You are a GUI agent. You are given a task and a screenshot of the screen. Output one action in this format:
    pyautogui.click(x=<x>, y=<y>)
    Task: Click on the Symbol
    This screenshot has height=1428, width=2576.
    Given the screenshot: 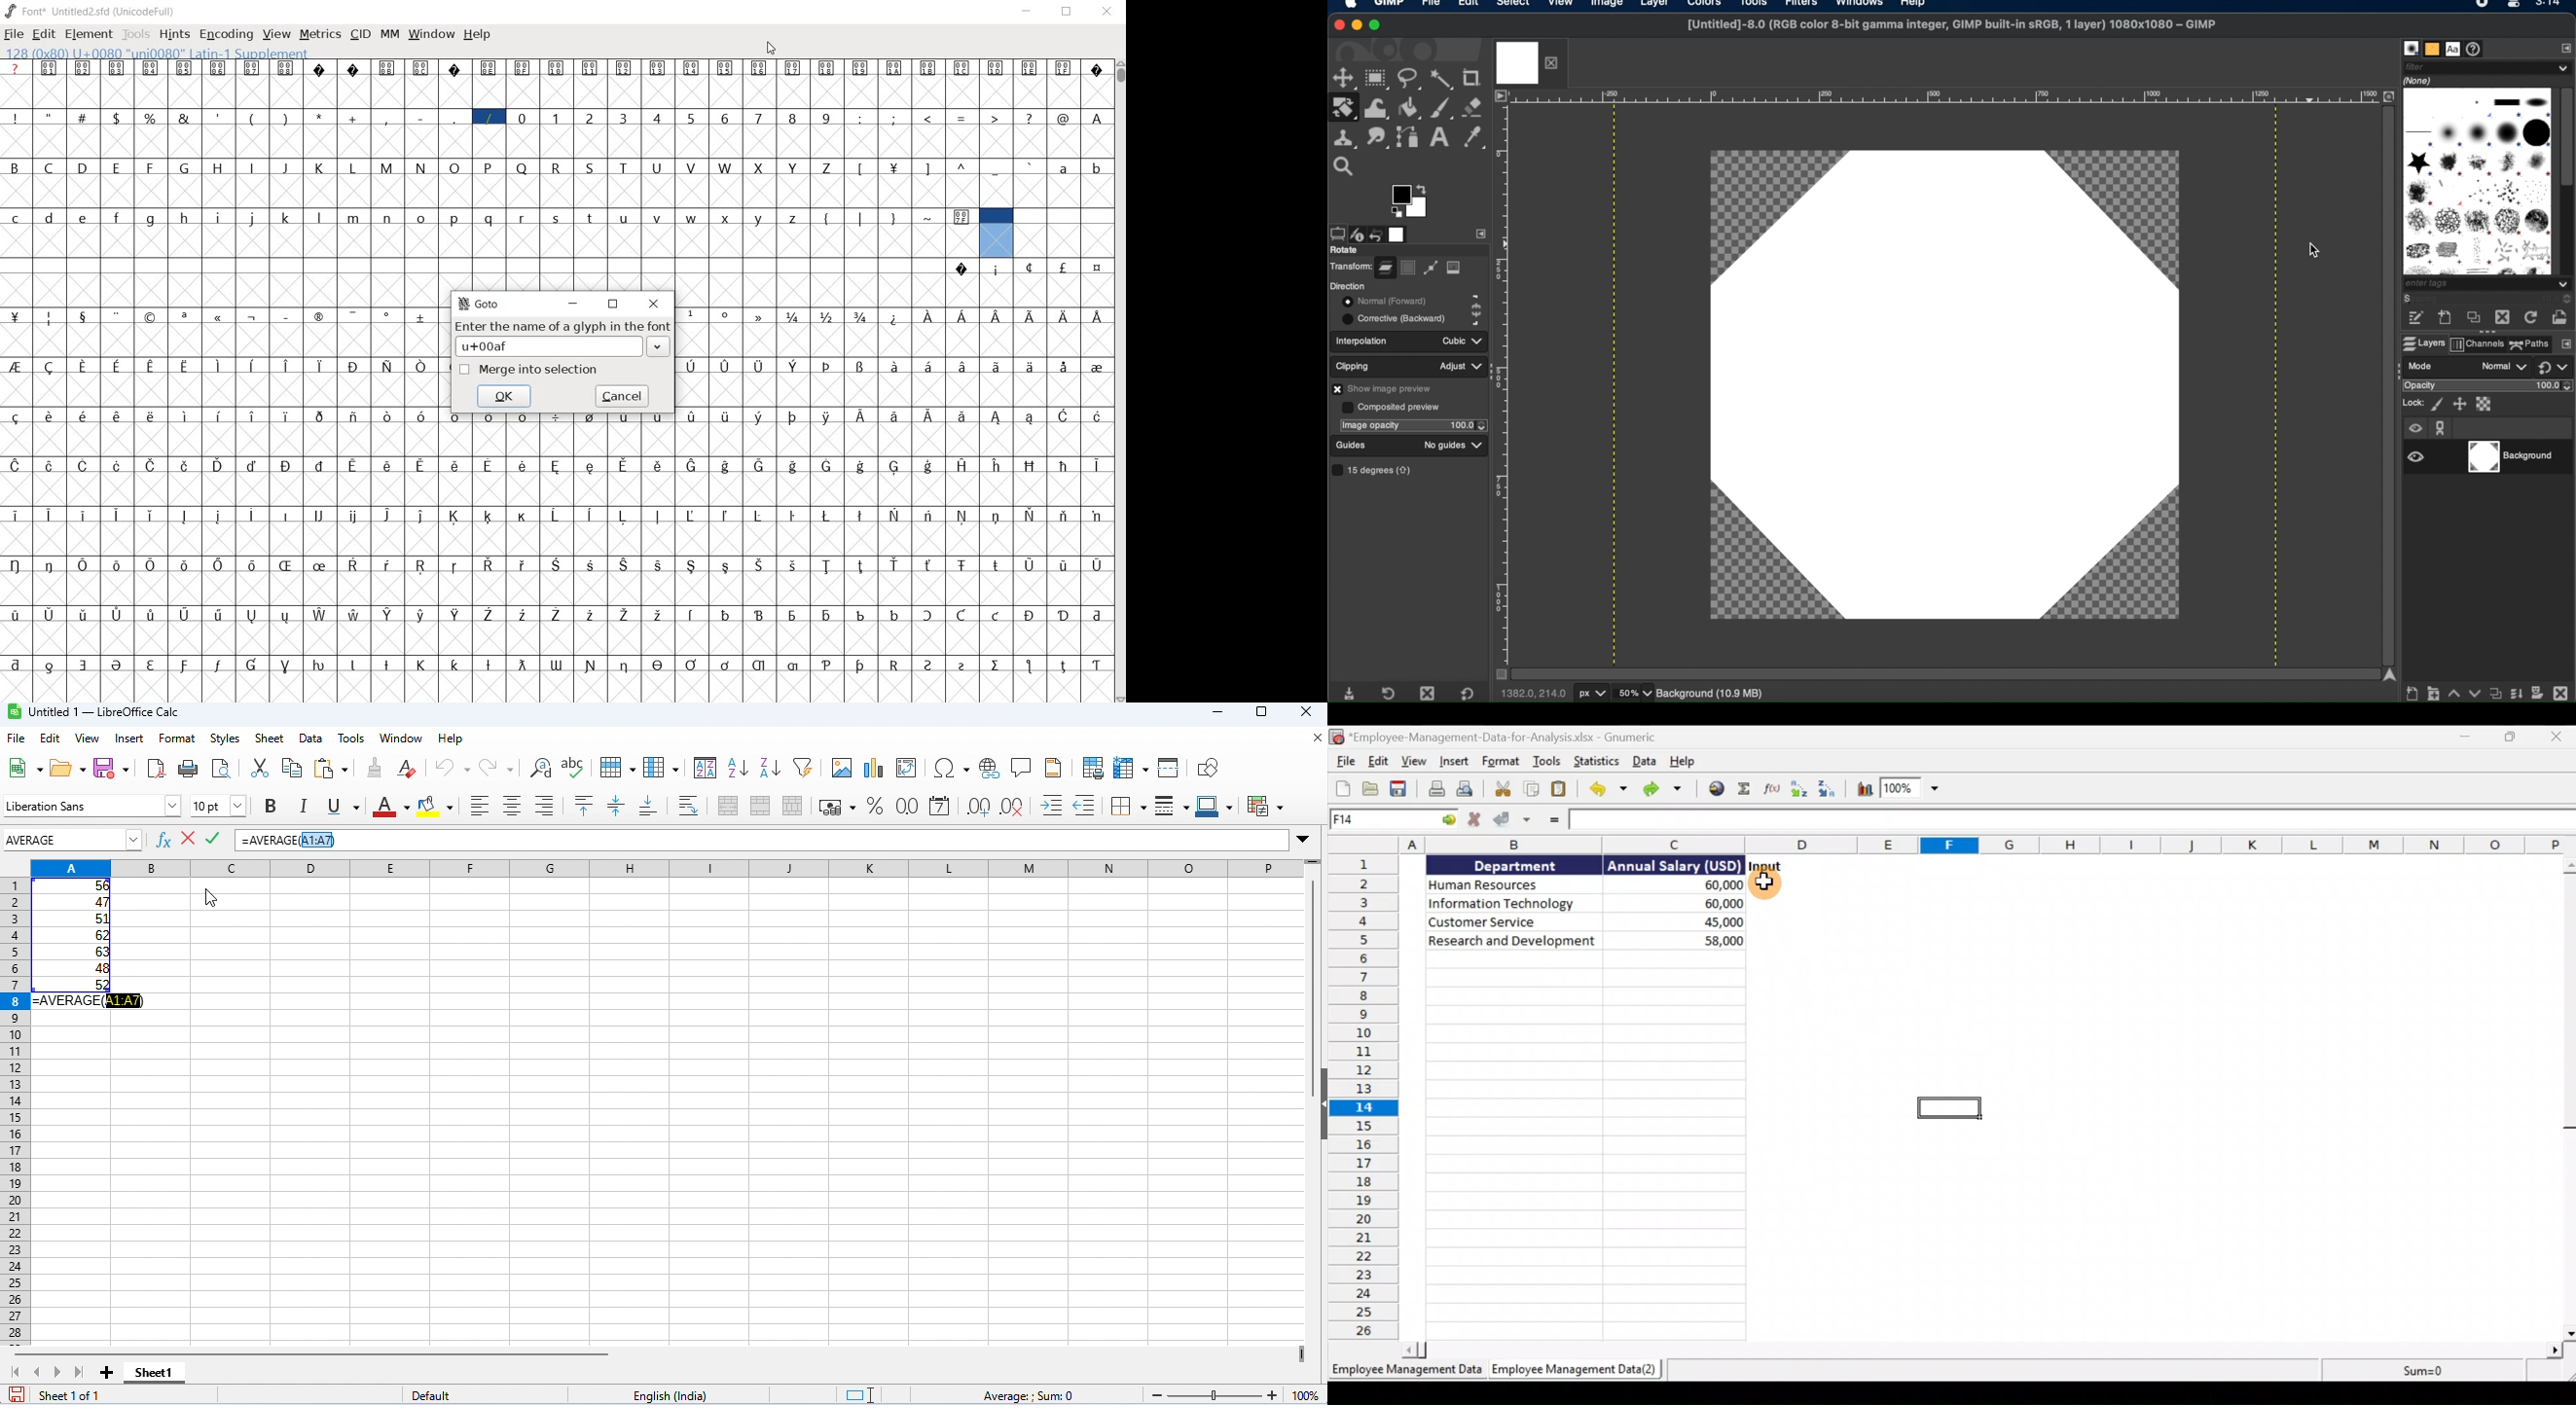 What is the action you would take?
    pyautogui.click(x=222, y=564)
    